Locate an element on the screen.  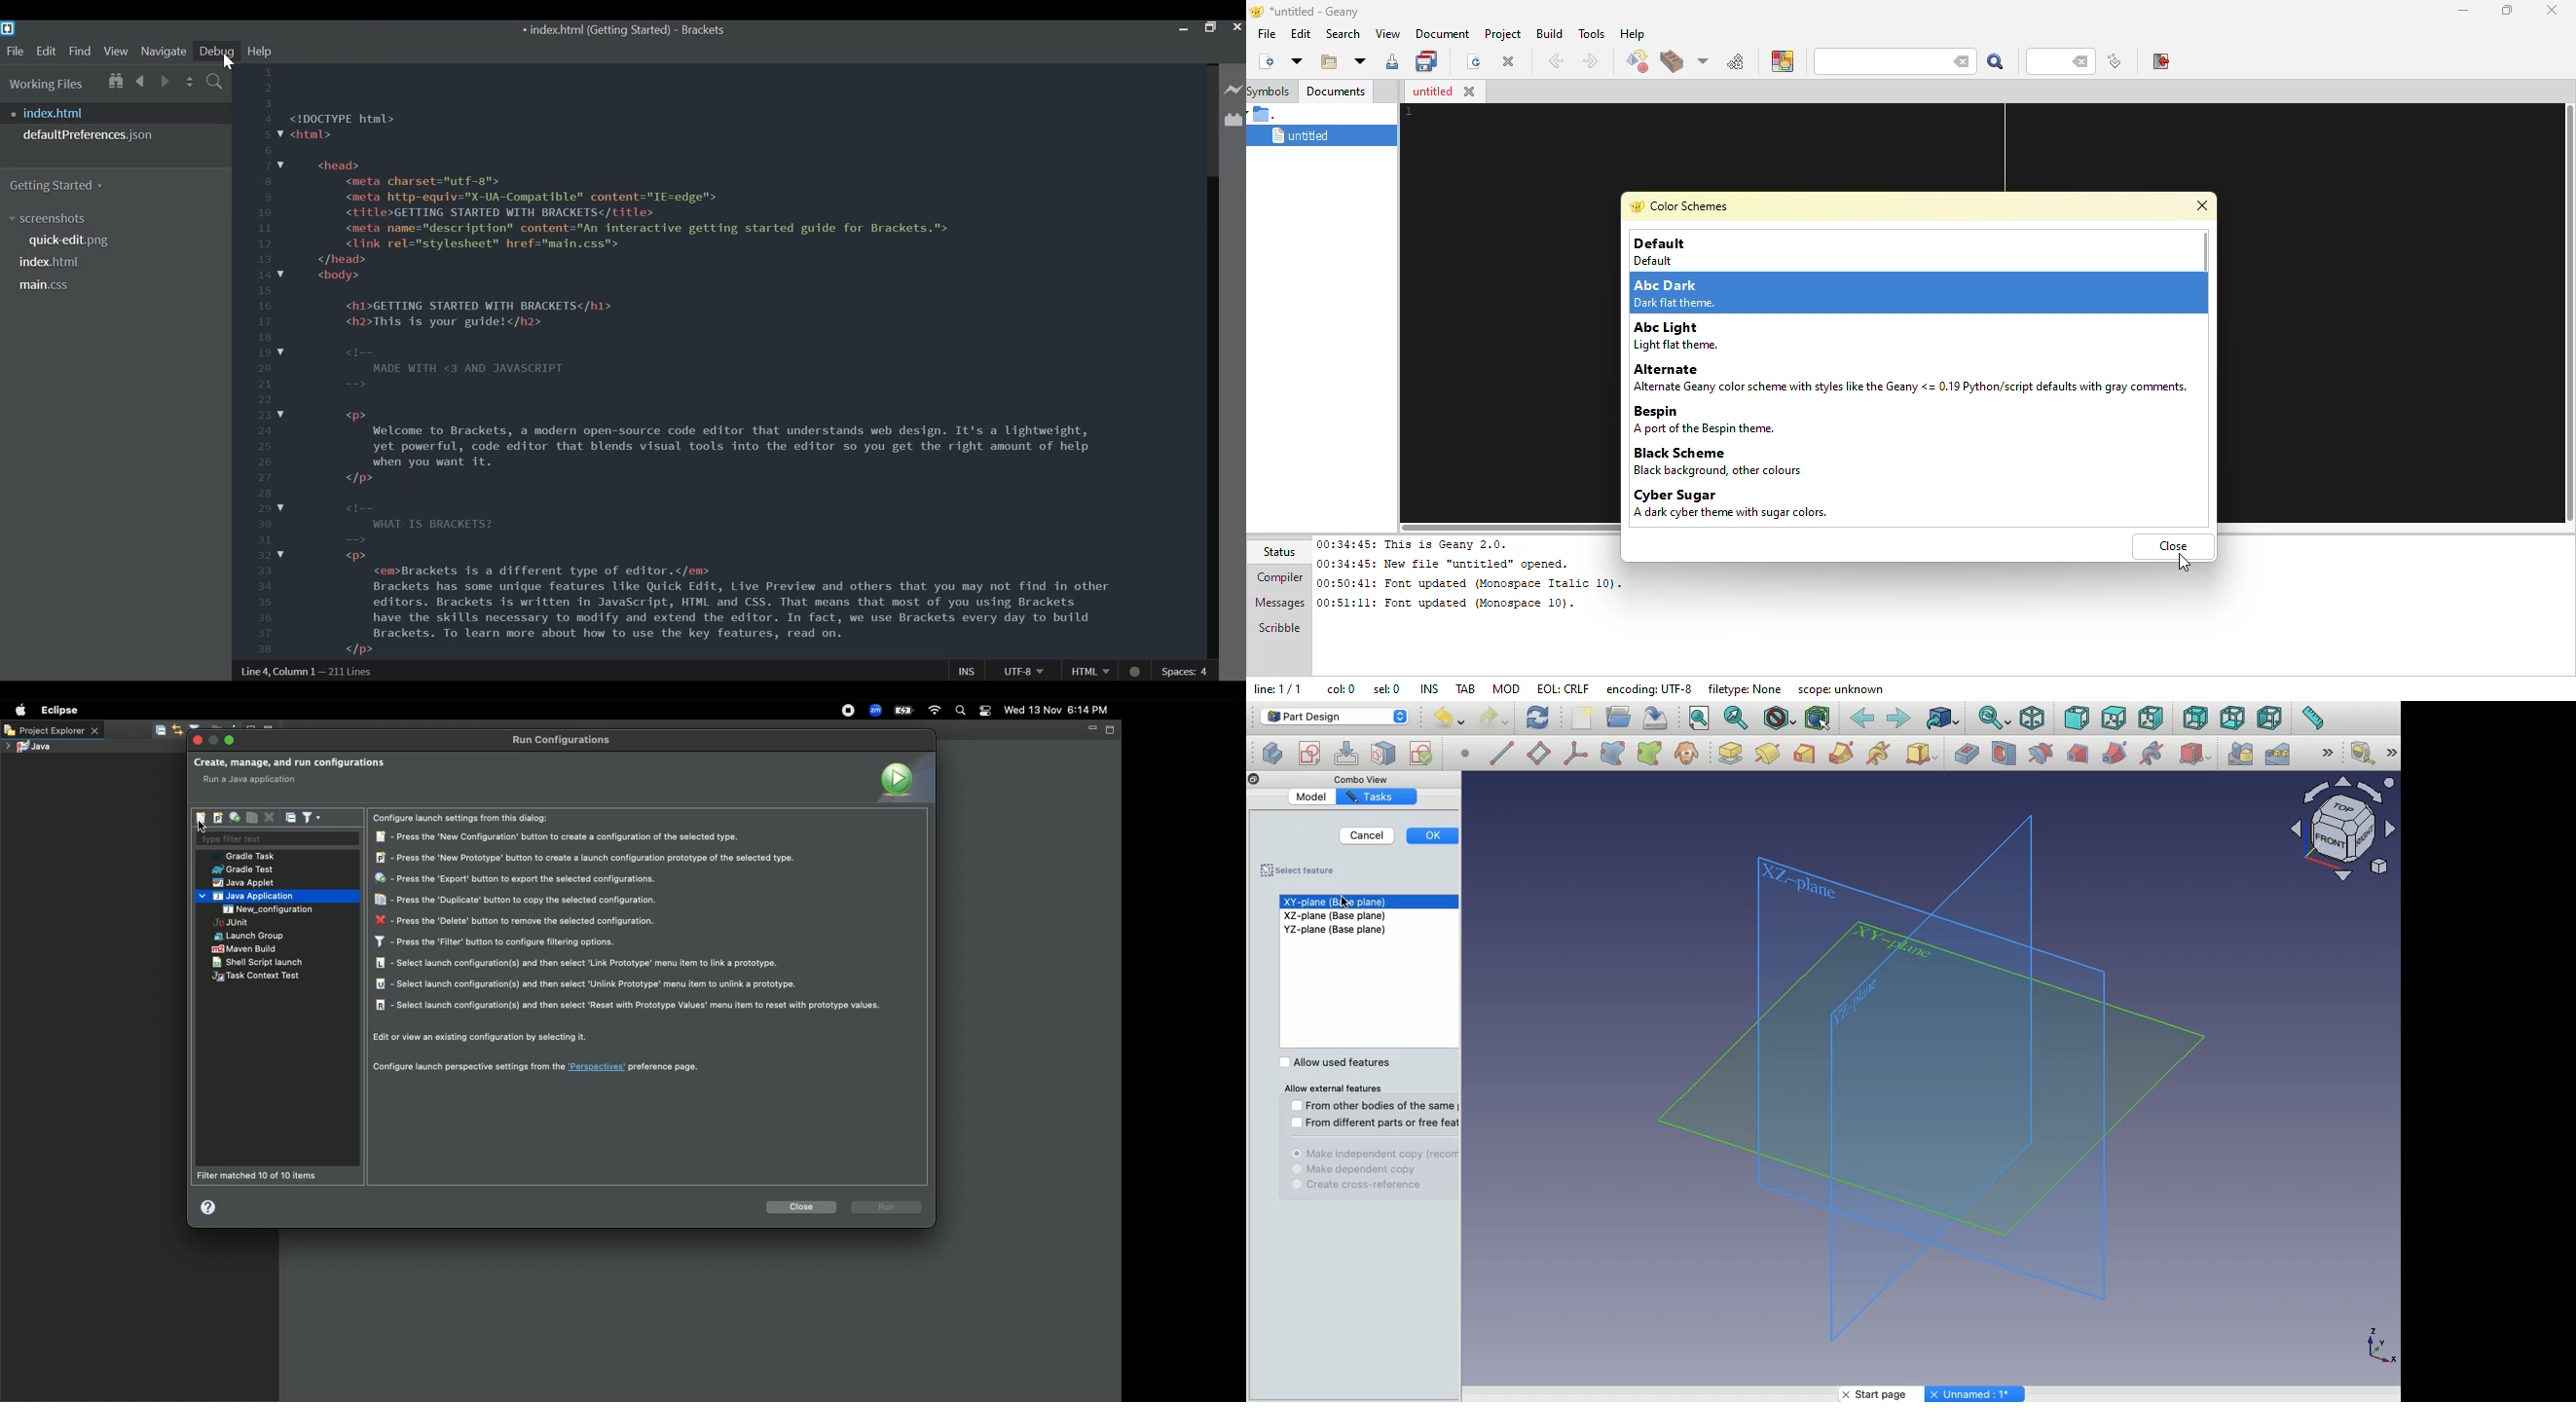
Split the File Vertically or Horizontally is located at coordinates (190, 82).